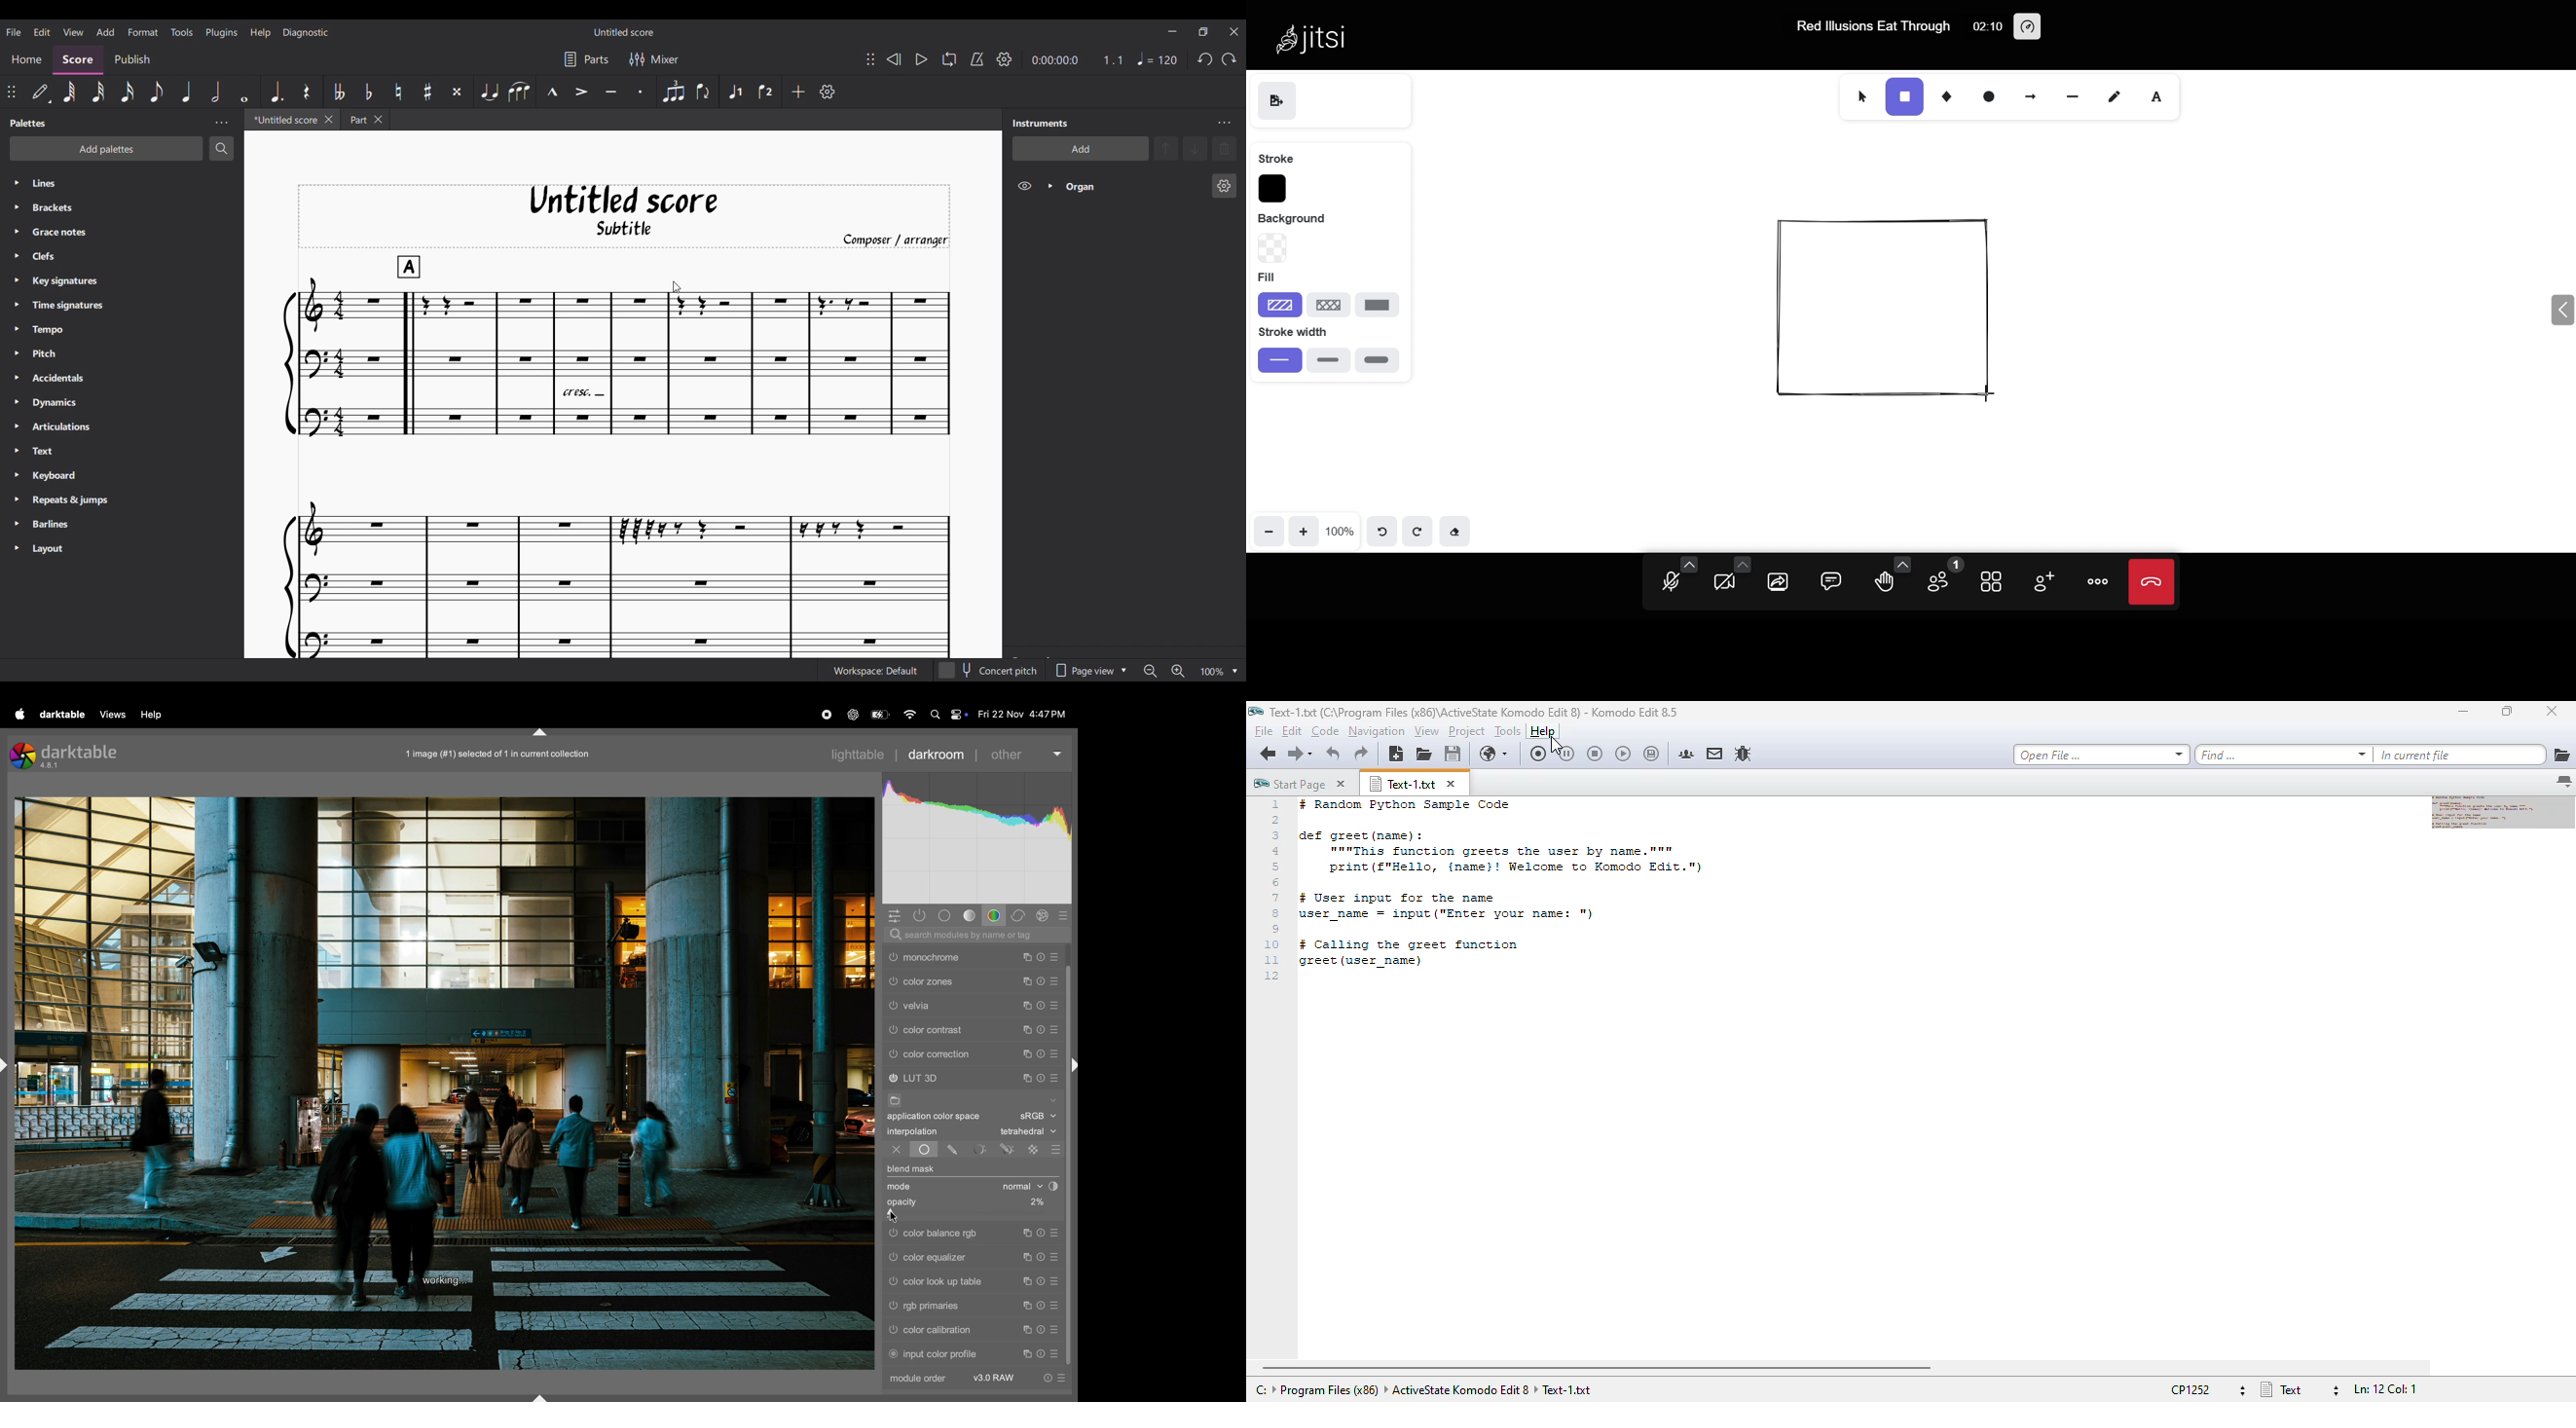  I want to click on blending options, so click(1055, 1147).